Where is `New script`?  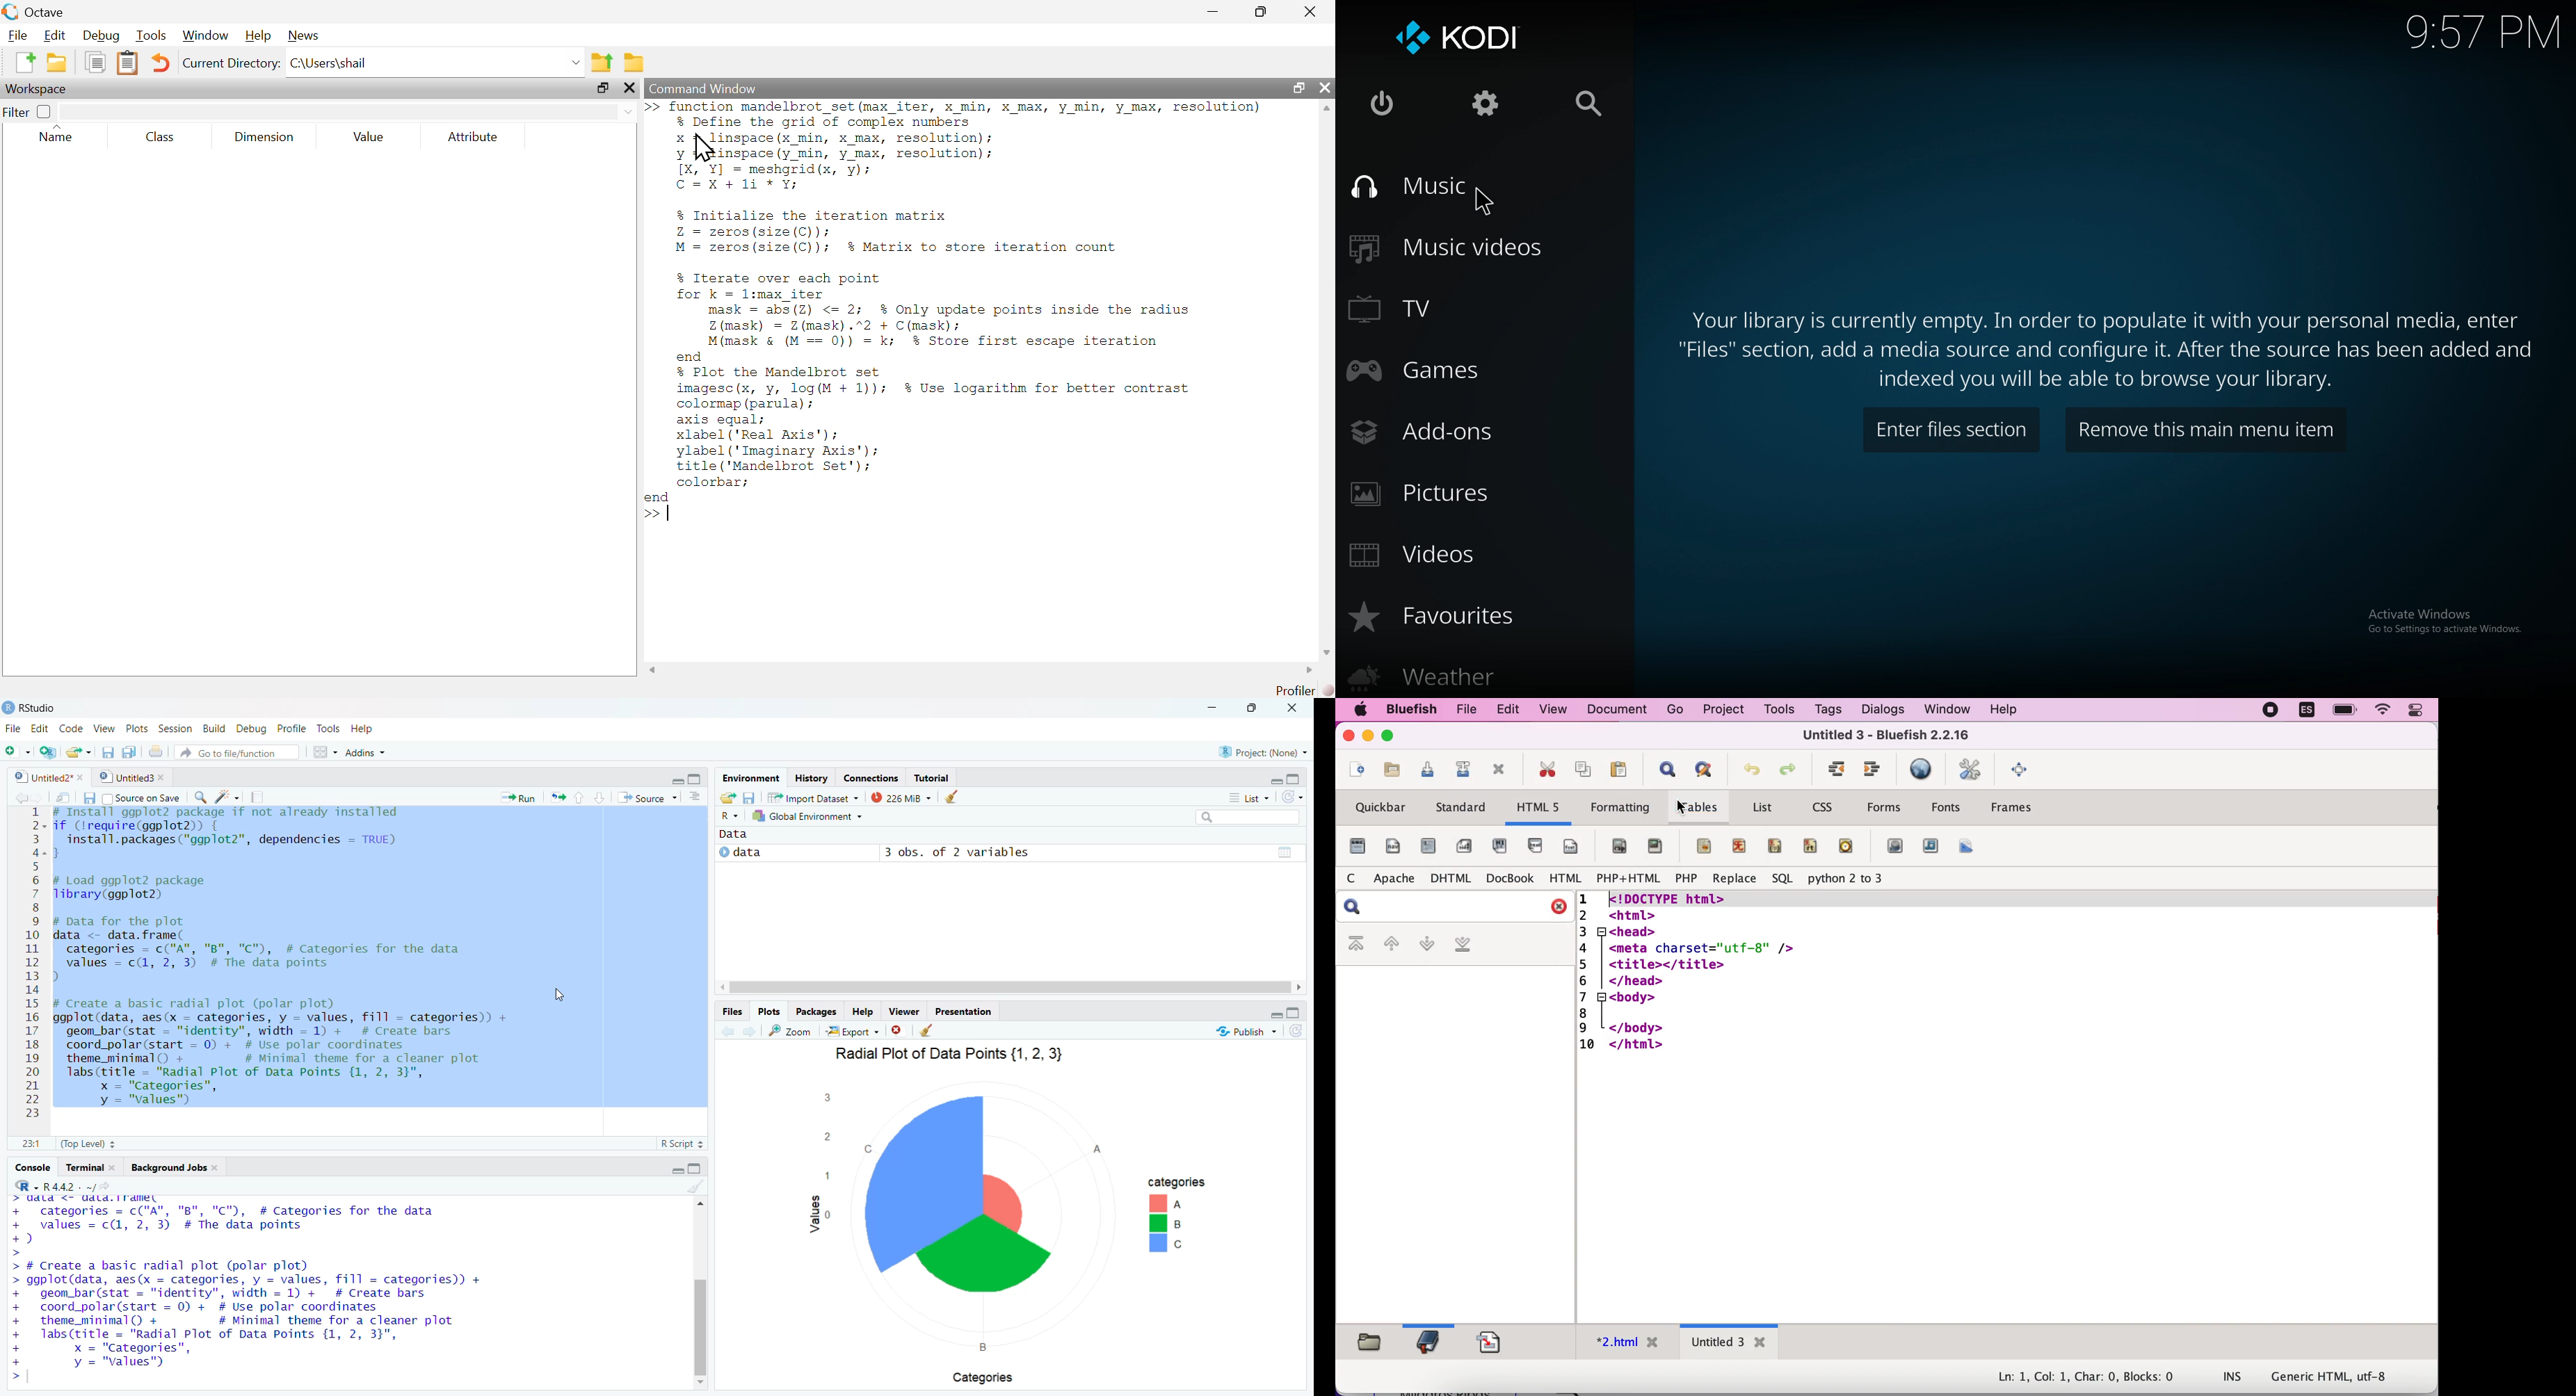 New script is located at coordinates (24, 63).